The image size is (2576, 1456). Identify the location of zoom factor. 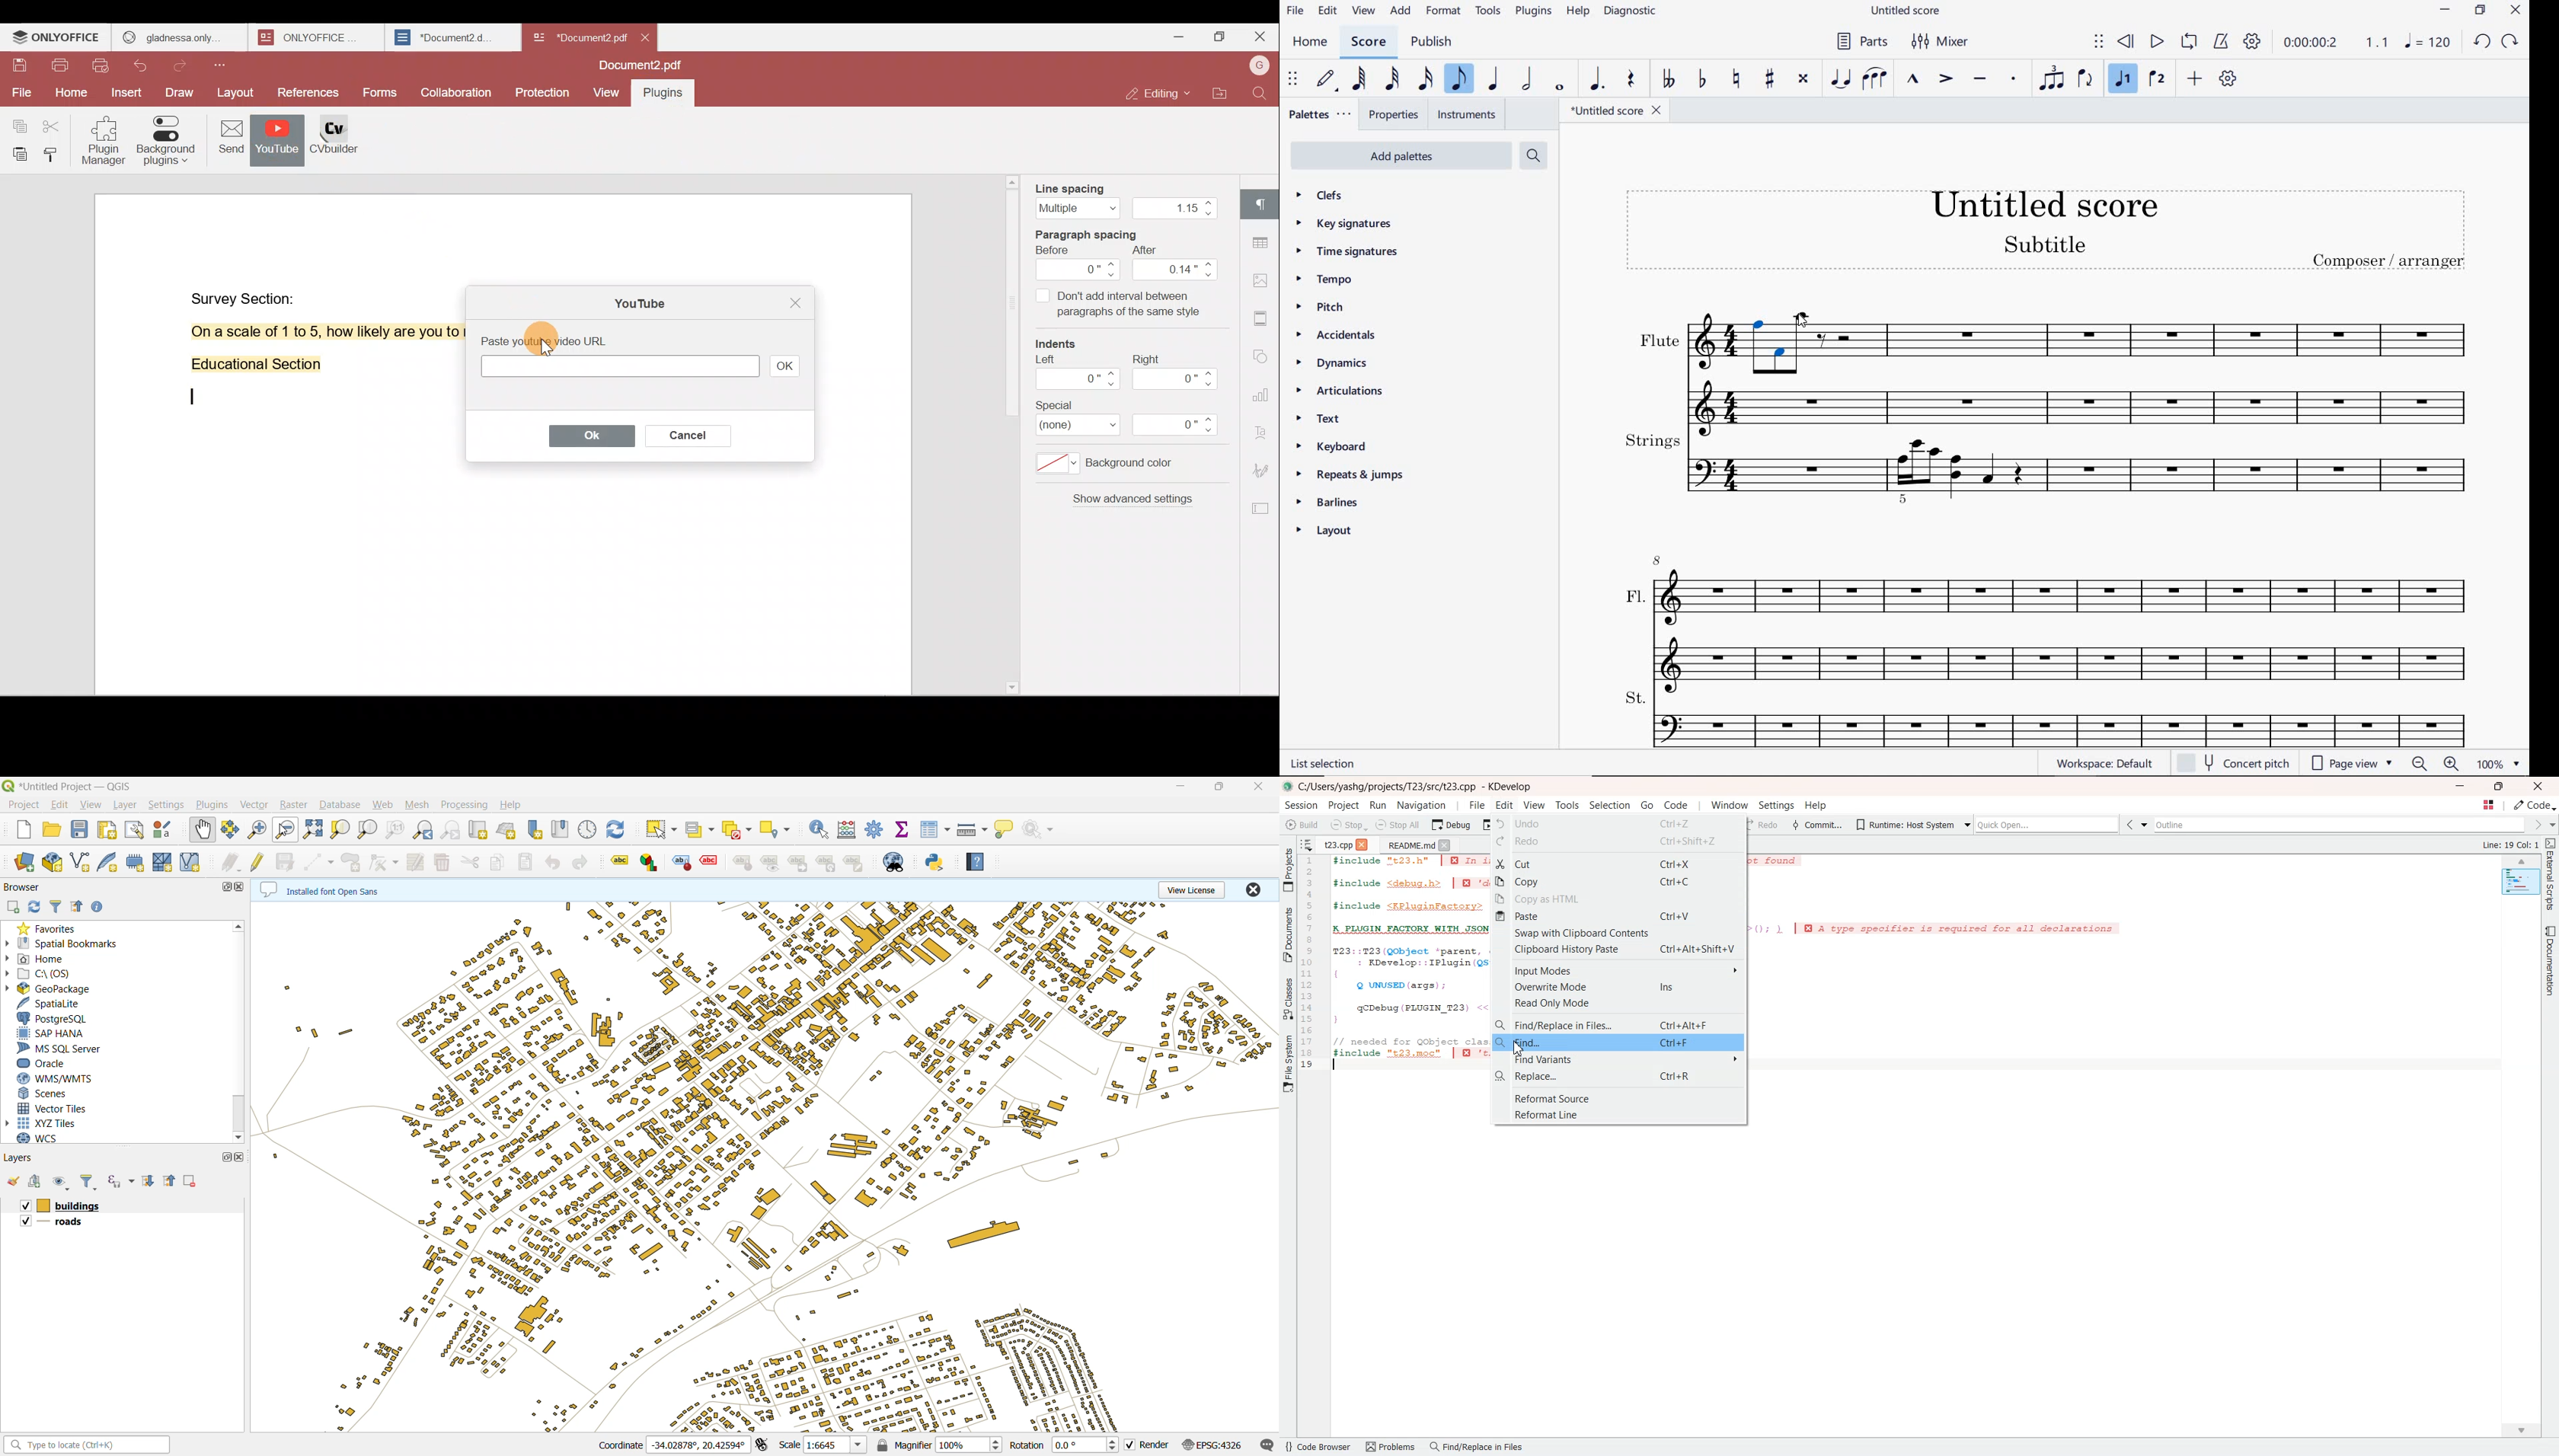
(2500, 763).